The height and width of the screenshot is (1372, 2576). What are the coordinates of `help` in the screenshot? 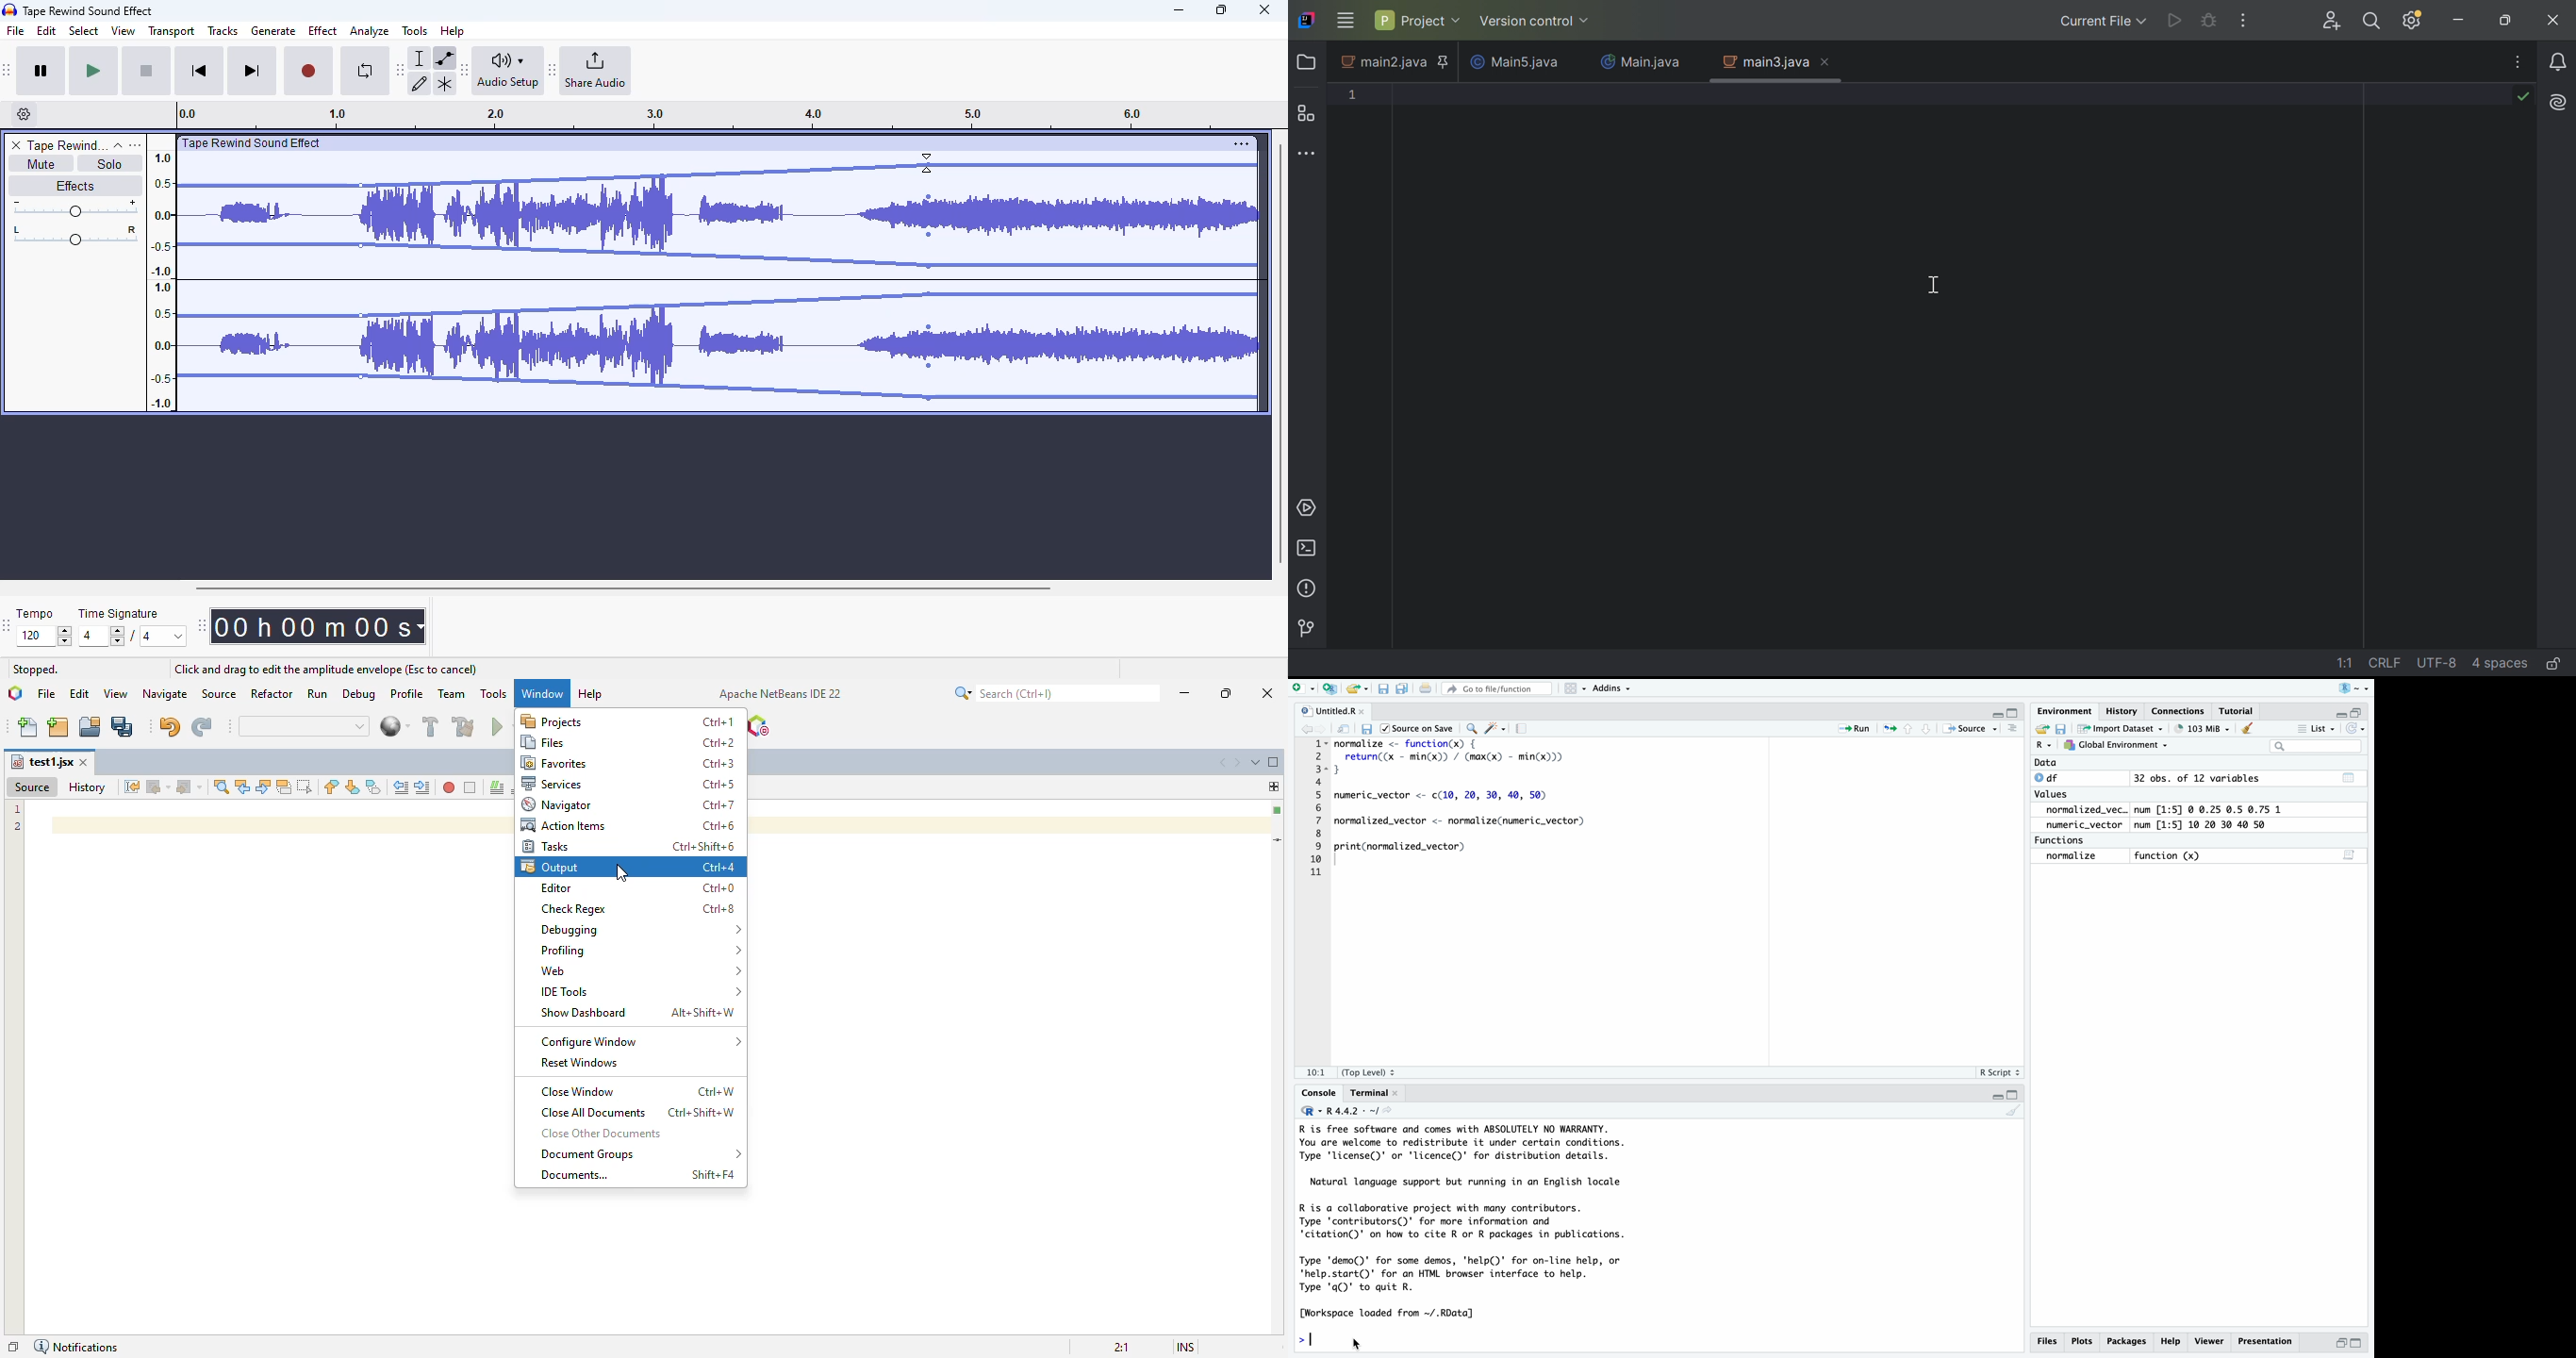 It's located at (591, 694).